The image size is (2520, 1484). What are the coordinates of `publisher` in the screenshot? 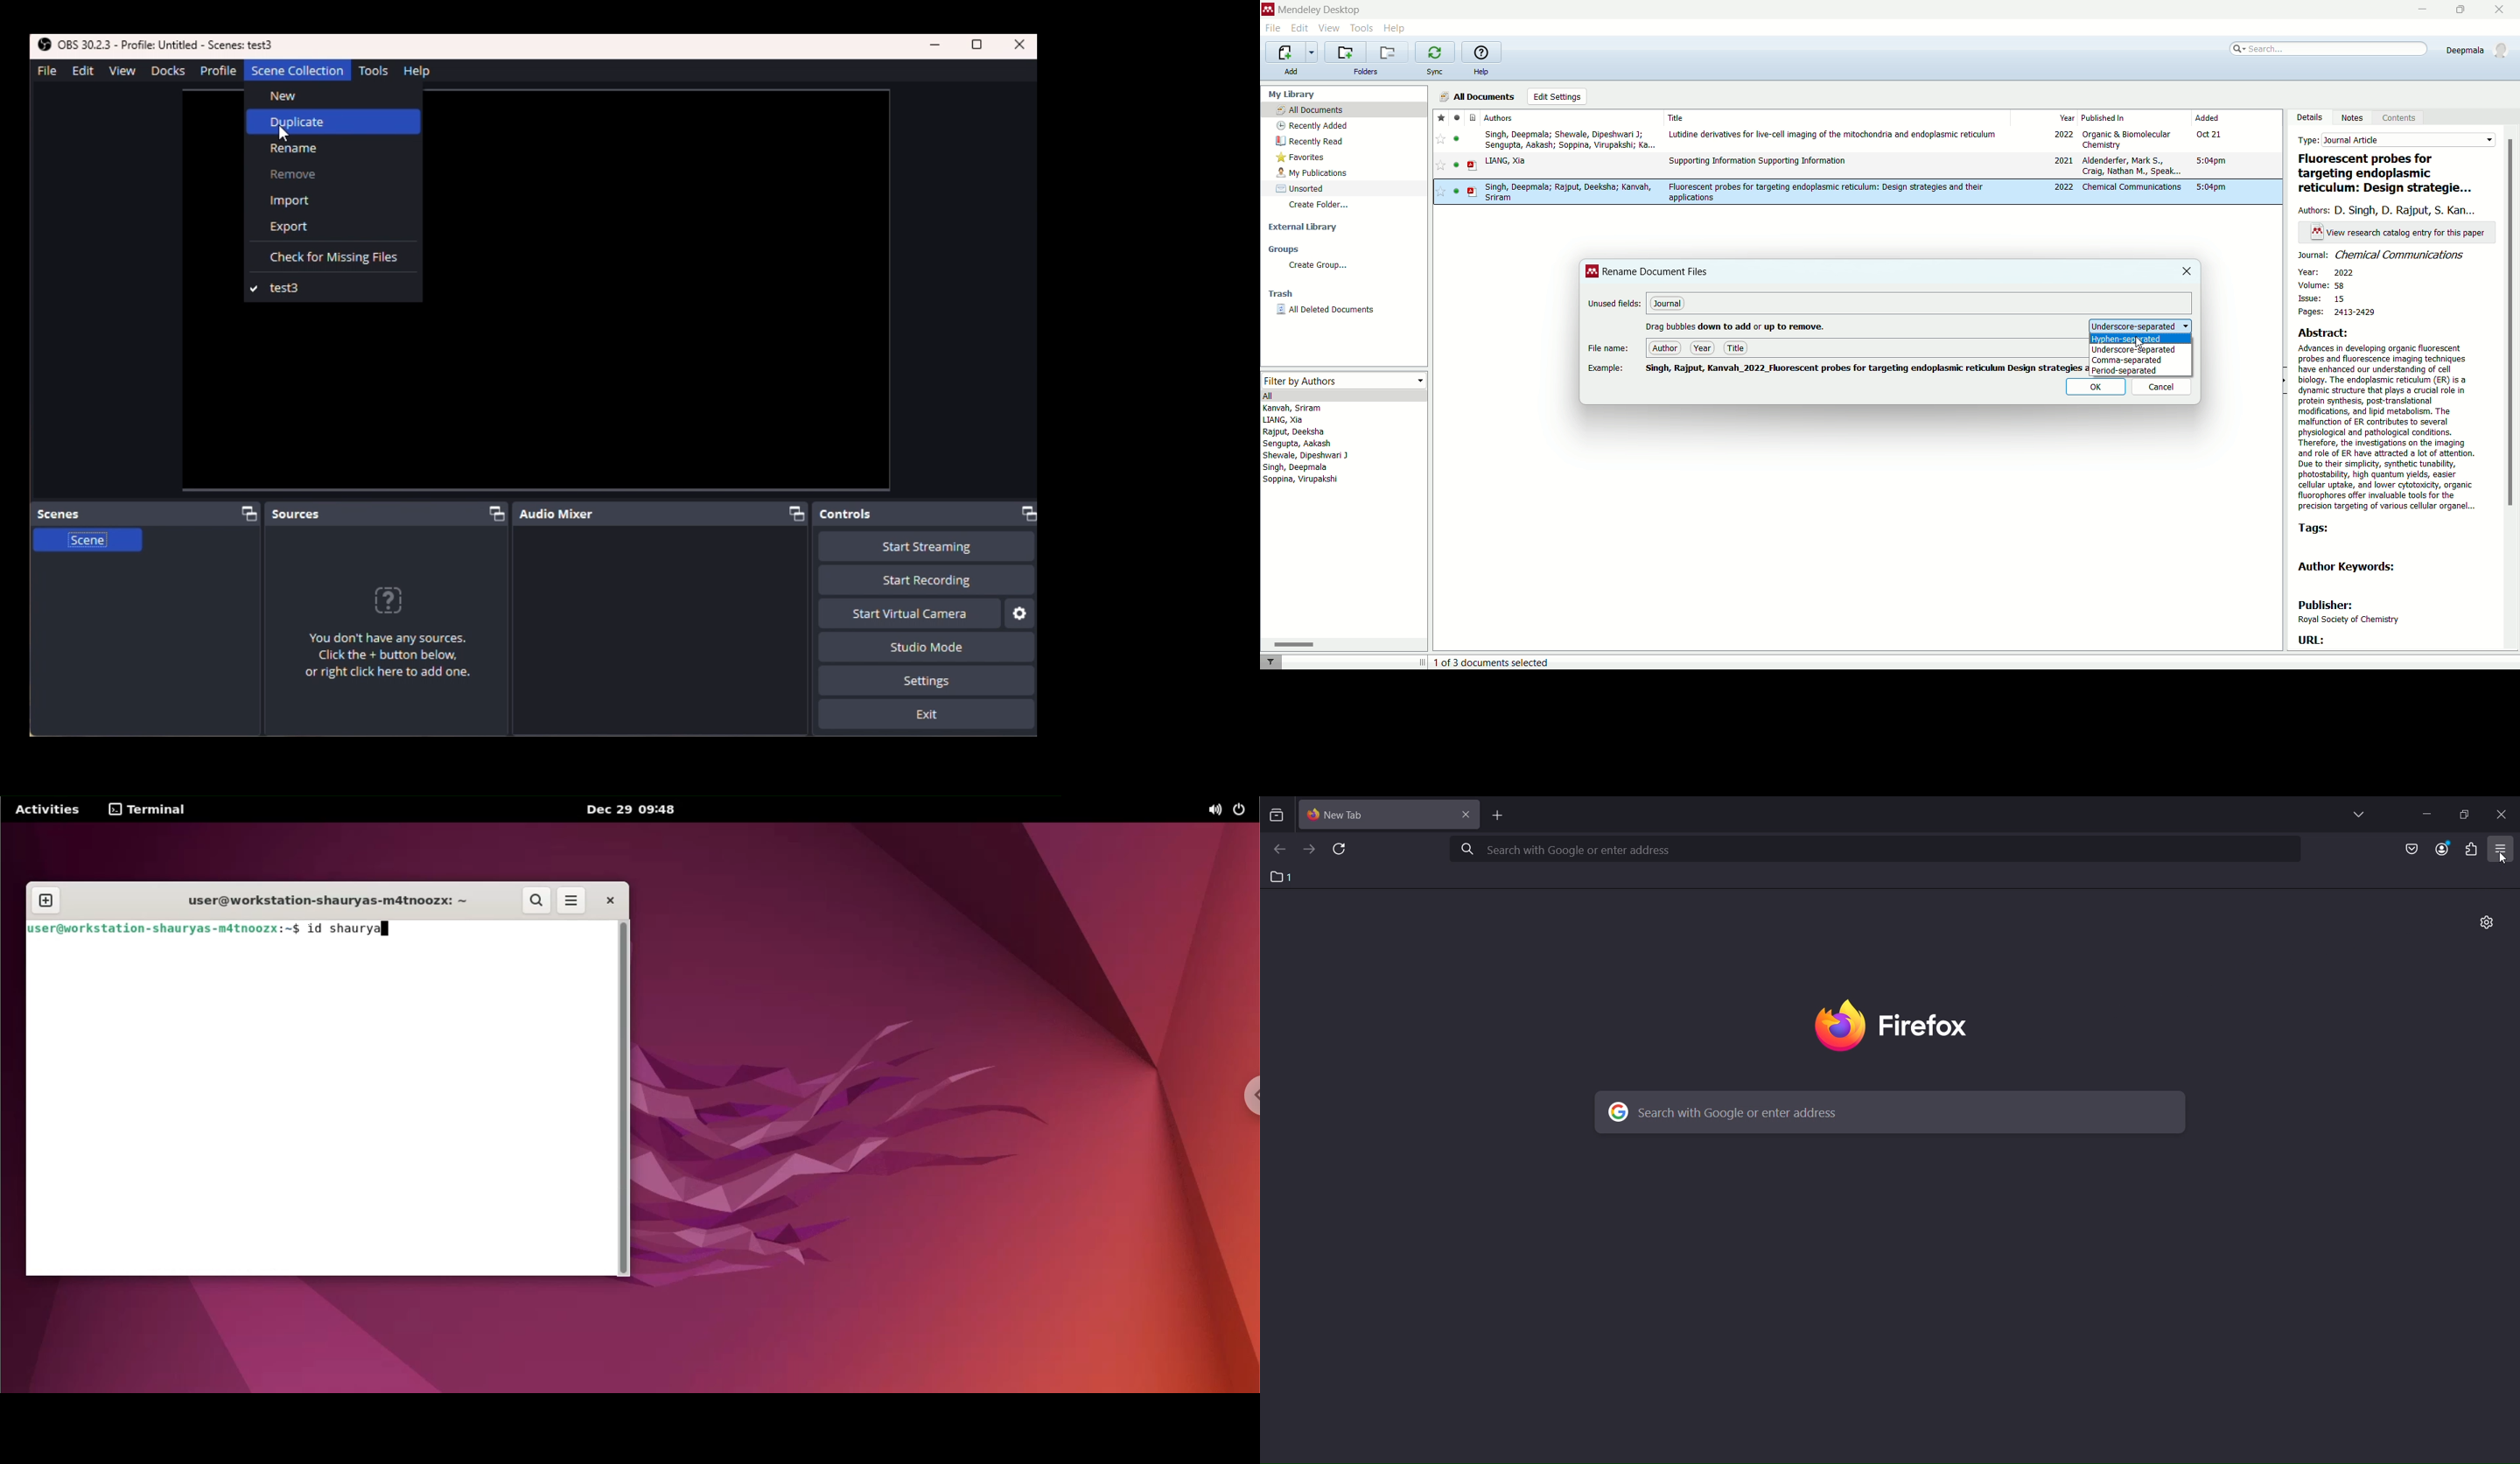 It's located at (2348, 612).